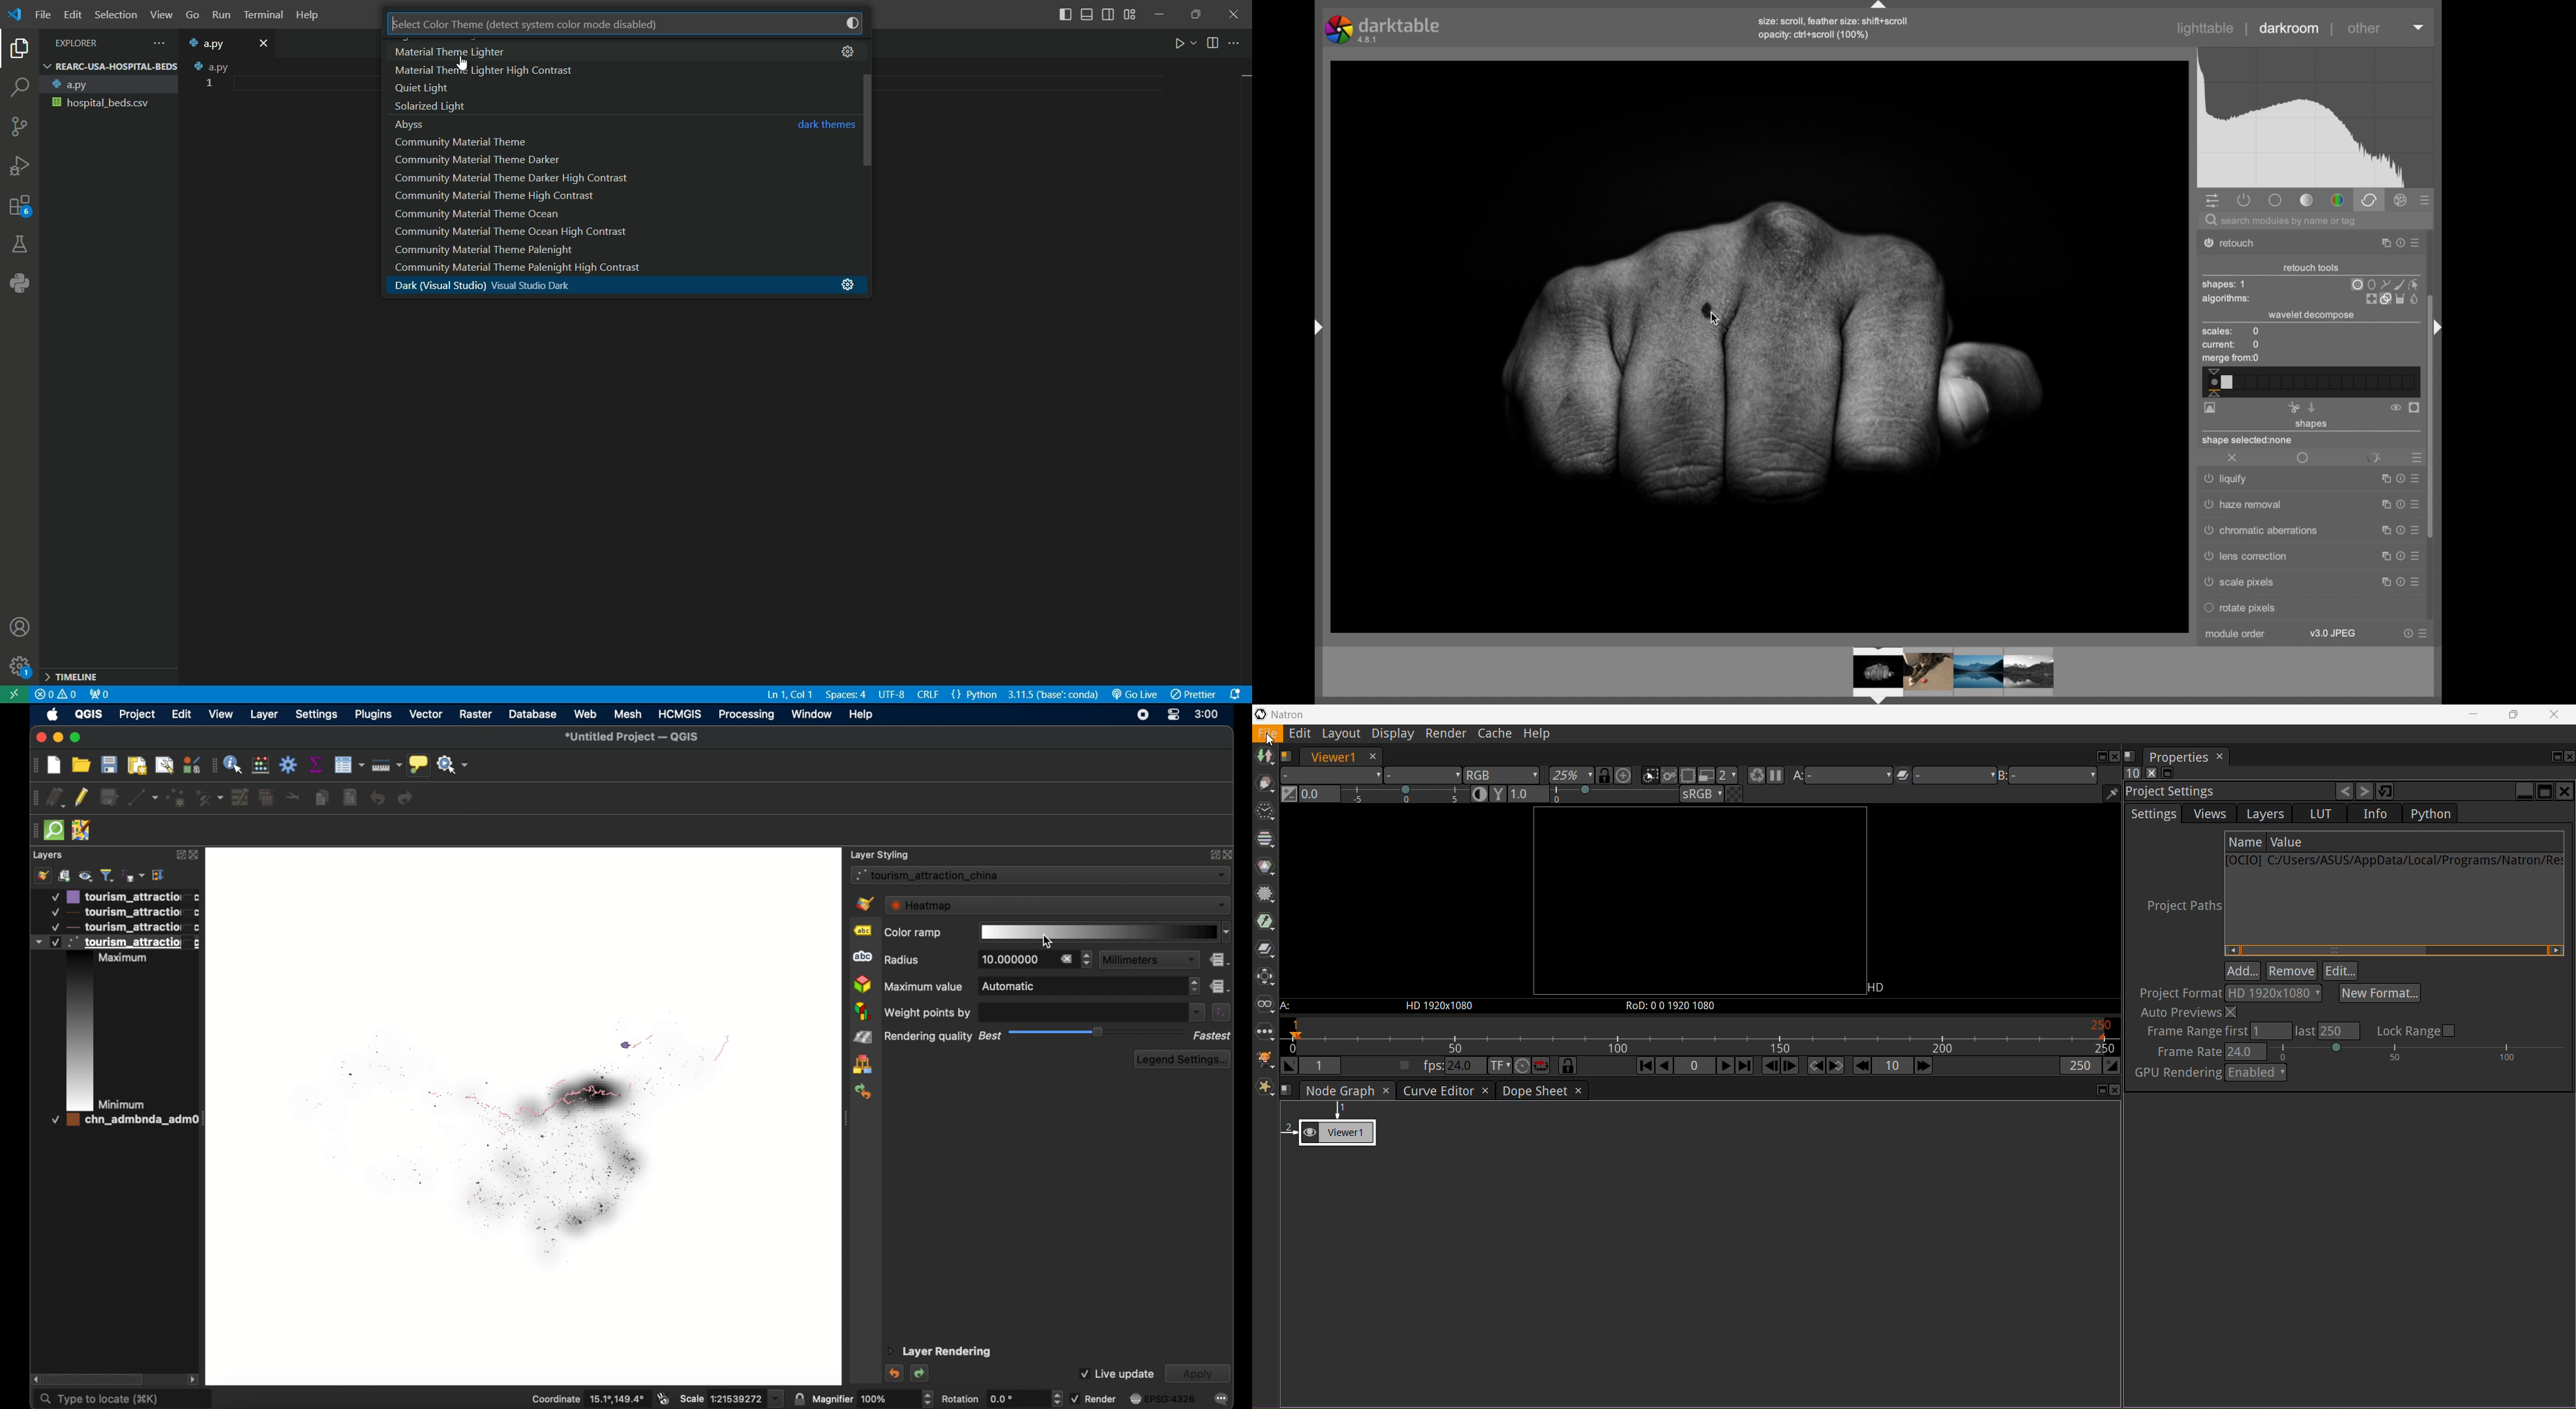 Image resolution: width=2576 pixels, height=1428 pixels. I want to click on help, so click(2399, 531).